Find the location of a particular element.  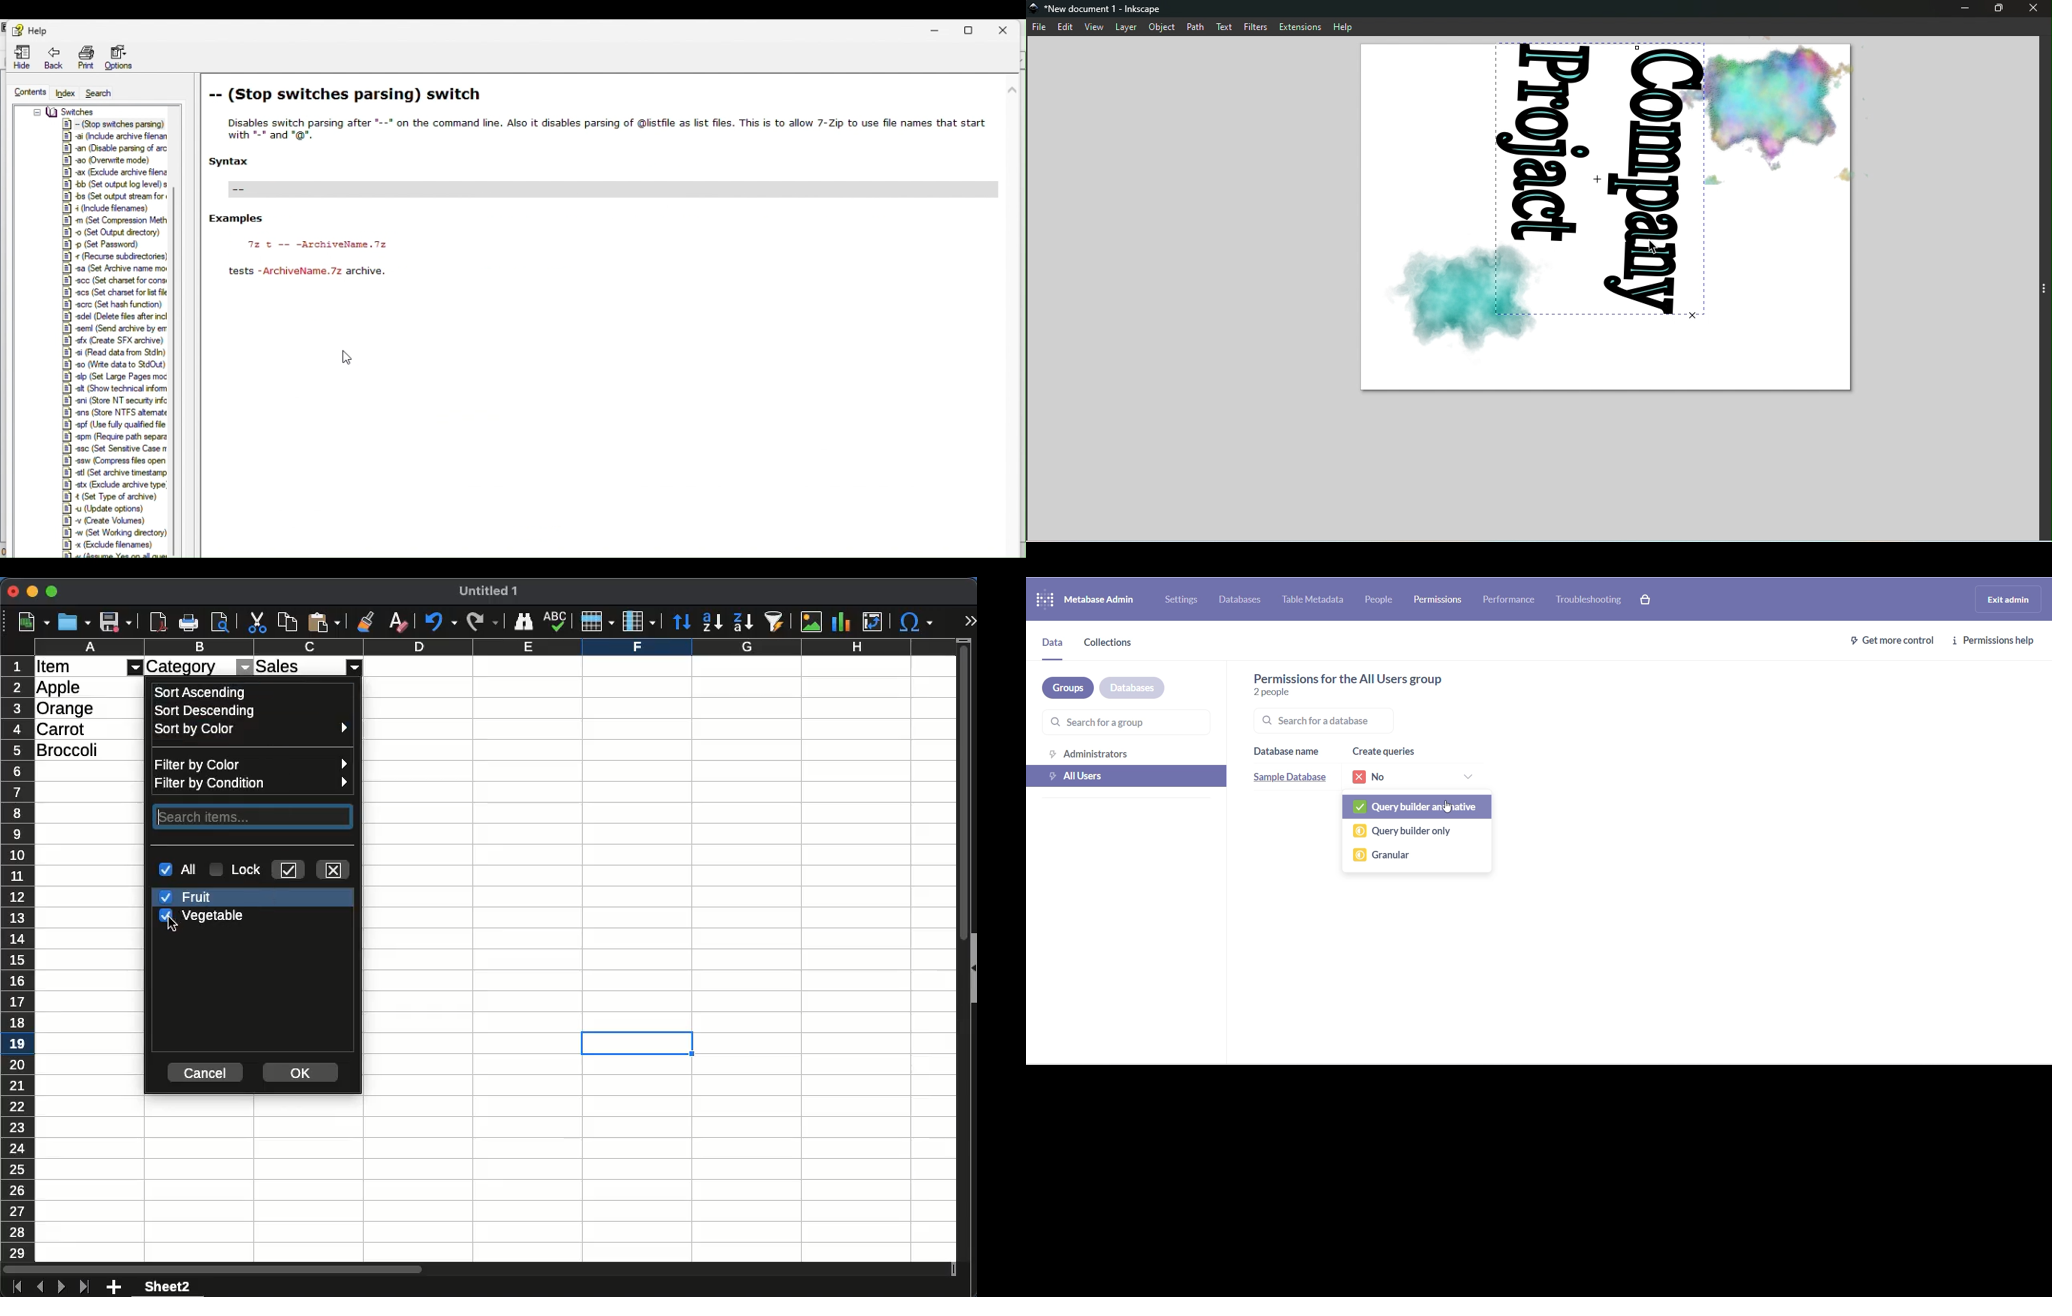

Close is located at coordinates (2036, 10).